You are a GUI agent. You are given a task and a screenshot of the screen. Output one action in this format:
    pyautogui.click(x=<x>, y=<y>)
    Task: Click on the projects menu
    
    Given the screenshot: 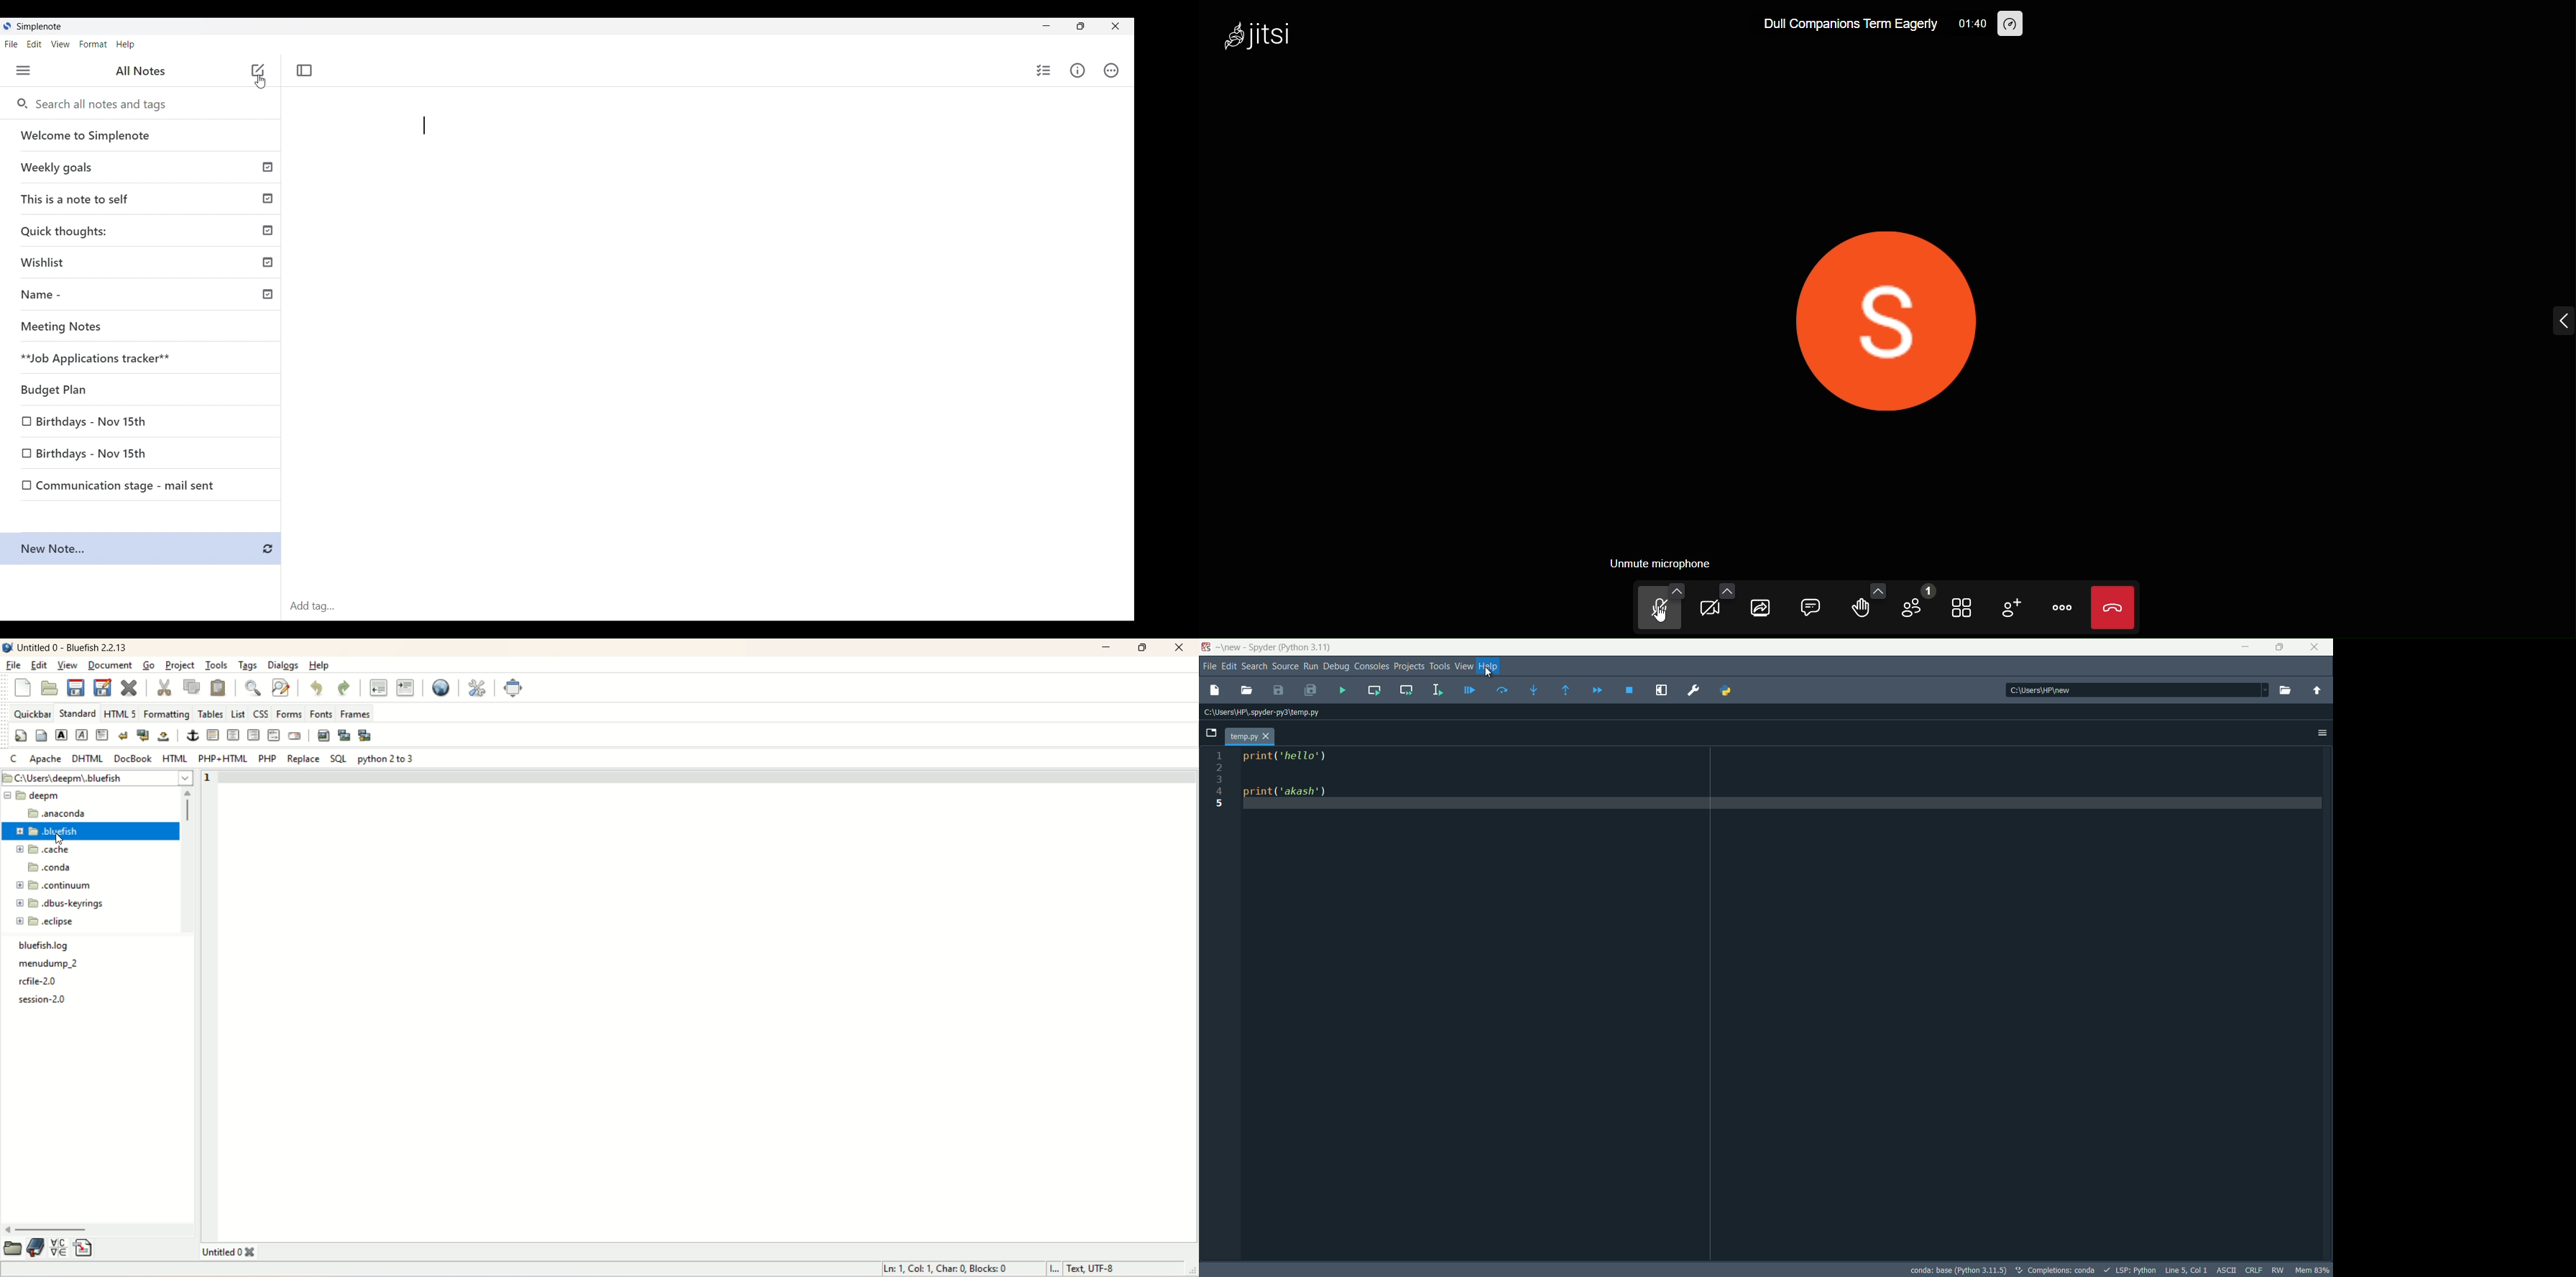 What is the action you would take?
    pyautogui.click(x=1407, y=667)
    